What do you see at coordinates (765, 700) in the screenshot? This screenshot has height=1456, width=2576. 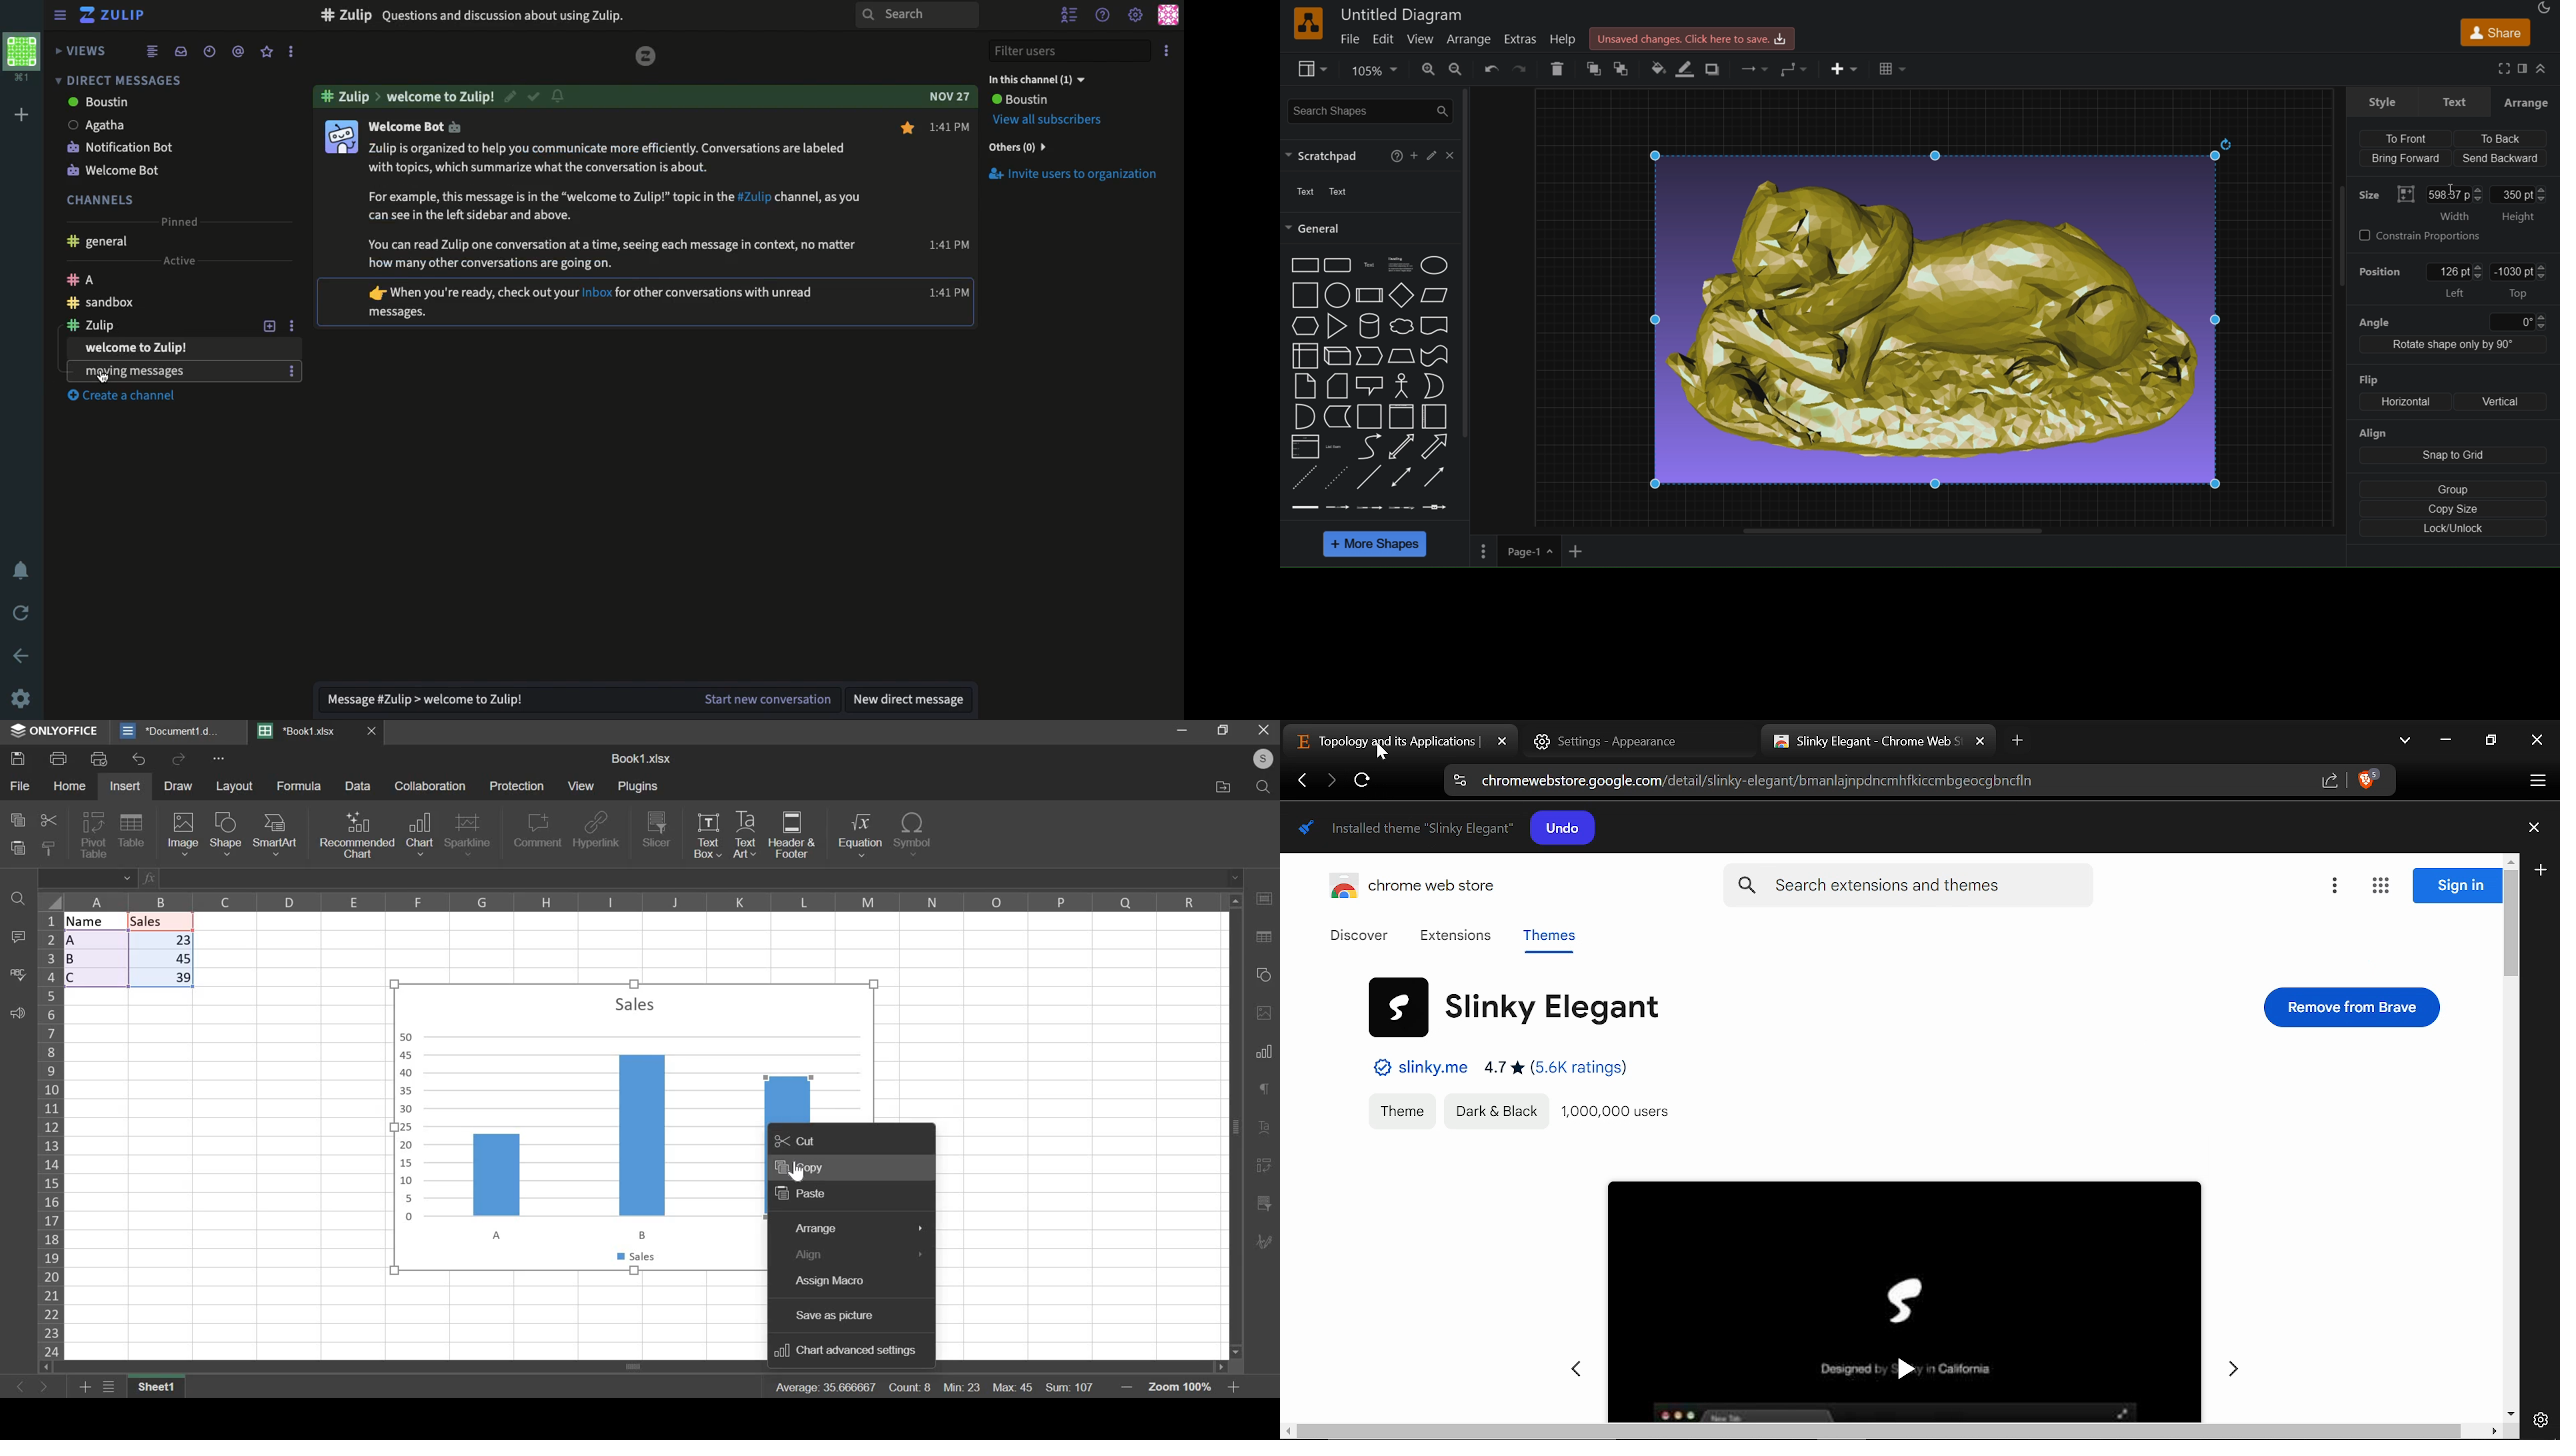 I see `Start the conversation` at bounding box center [765, 700].